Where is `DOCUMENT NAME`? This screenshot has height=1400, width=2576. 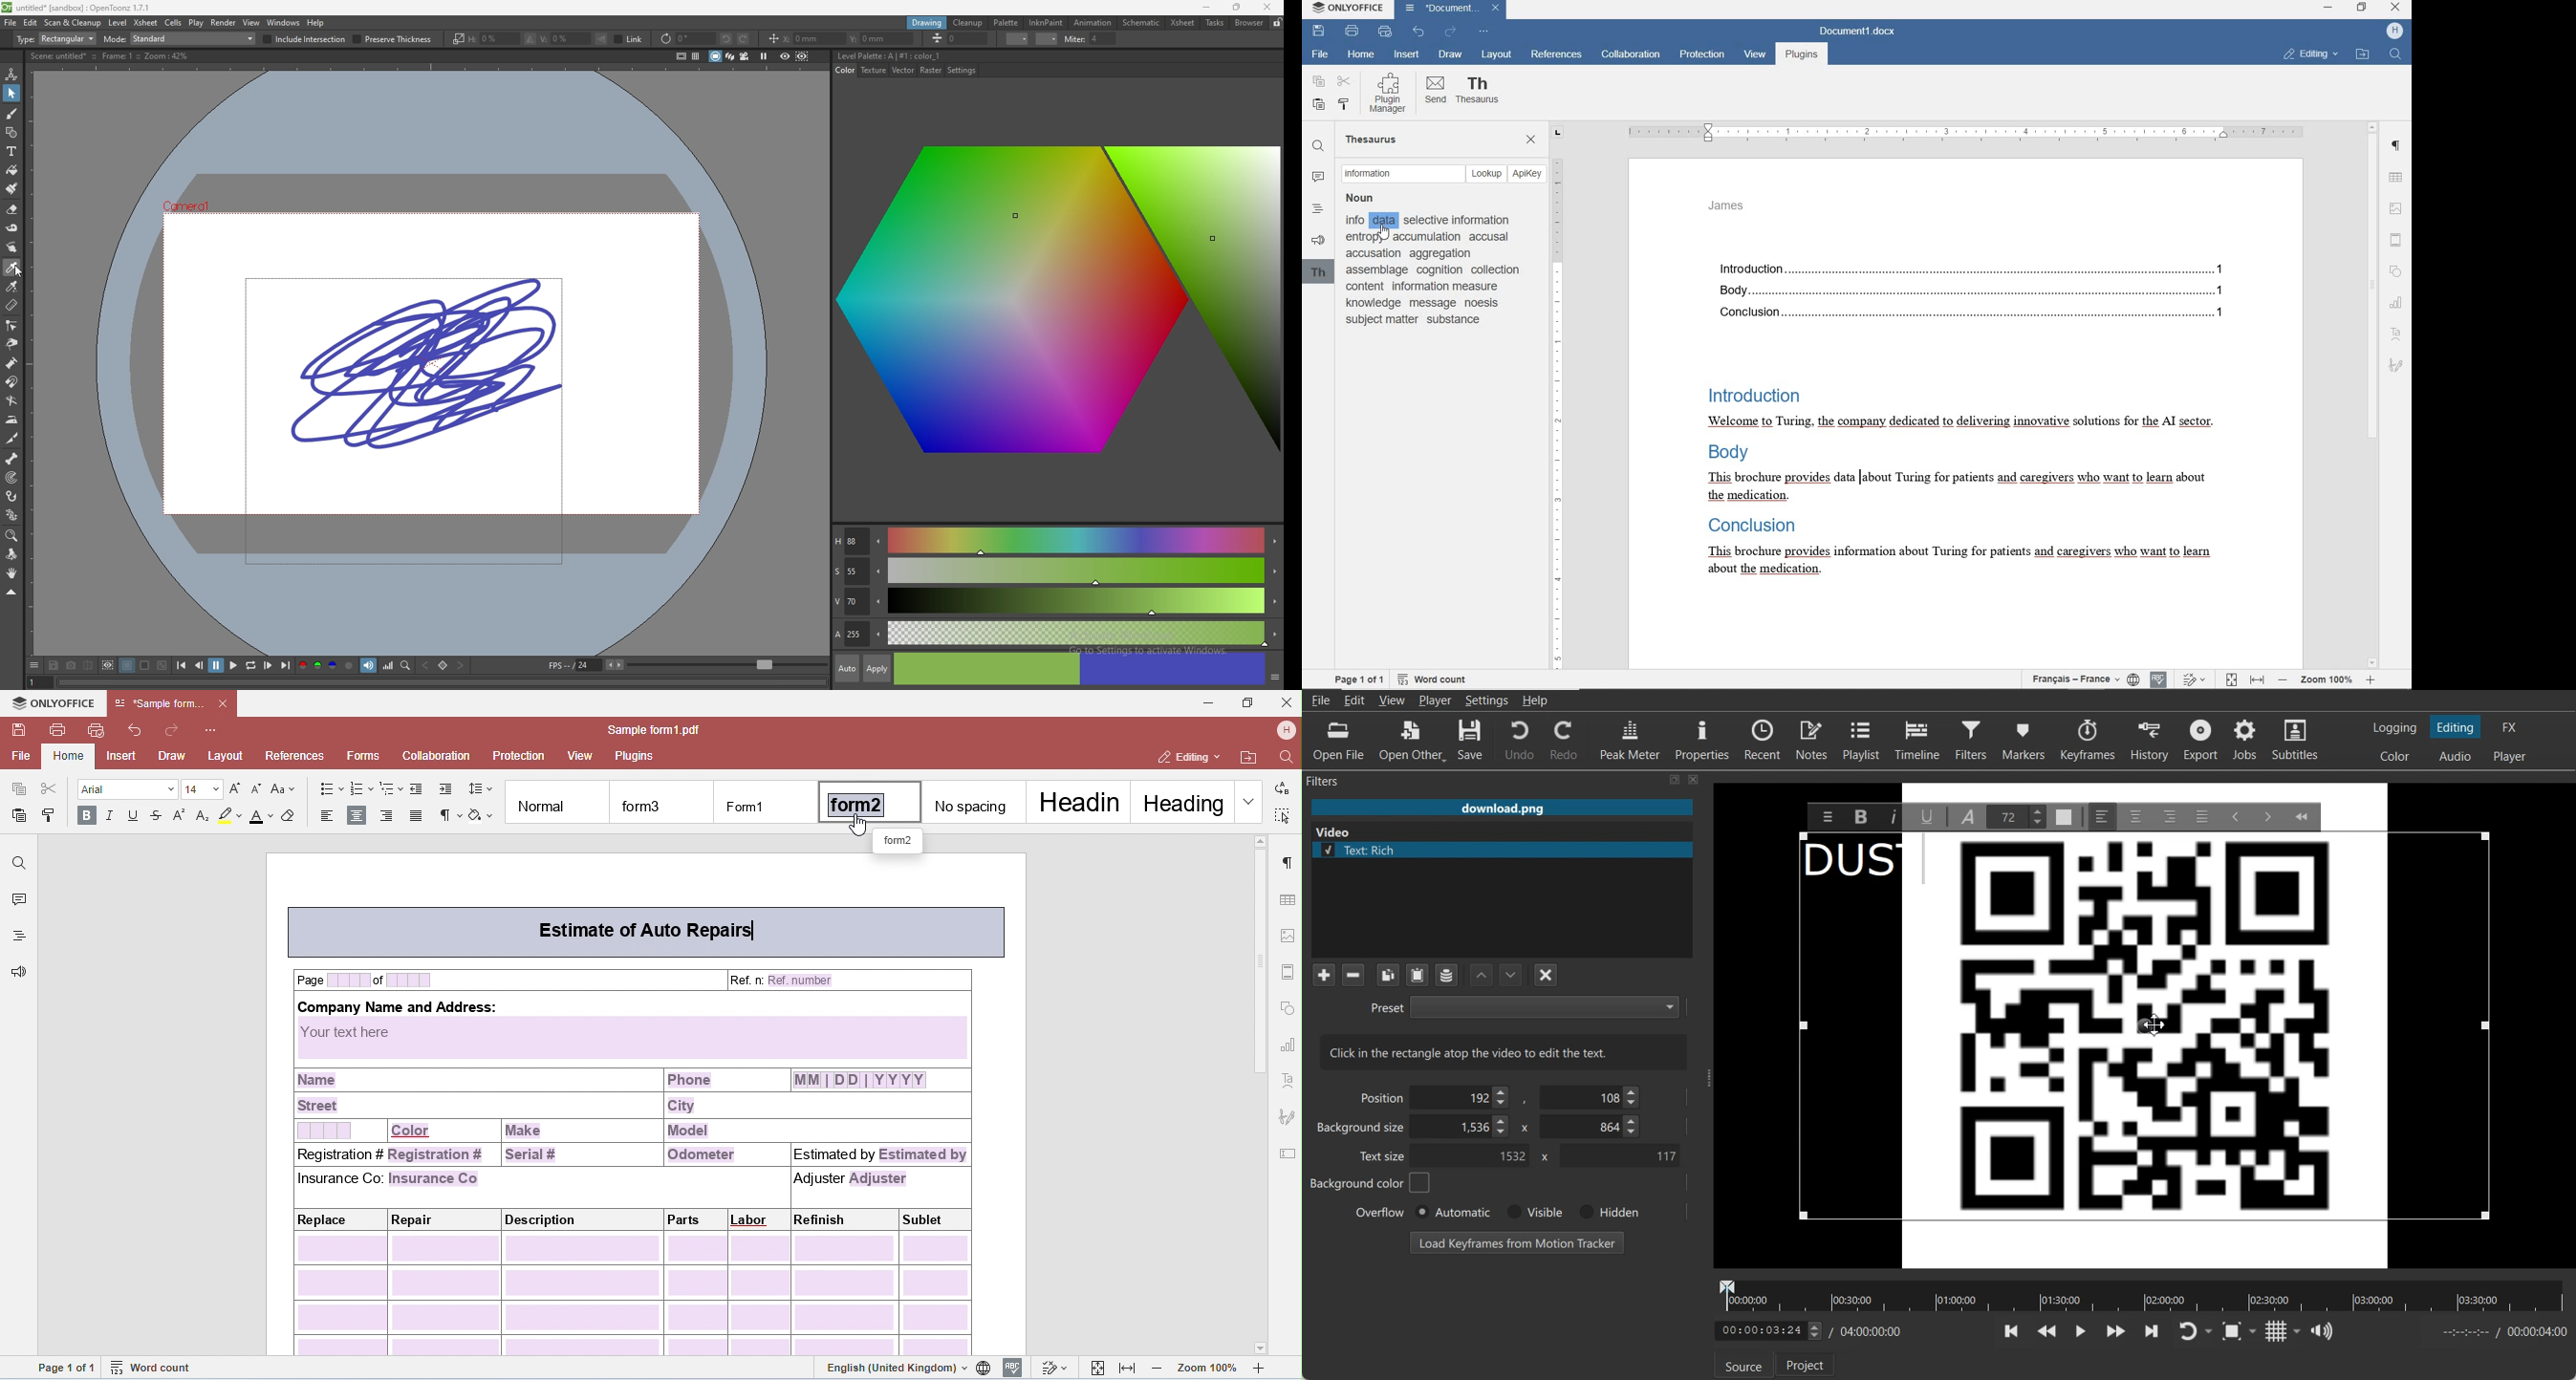
DOCUMENT NAME is located at coordinates (1863, 30).